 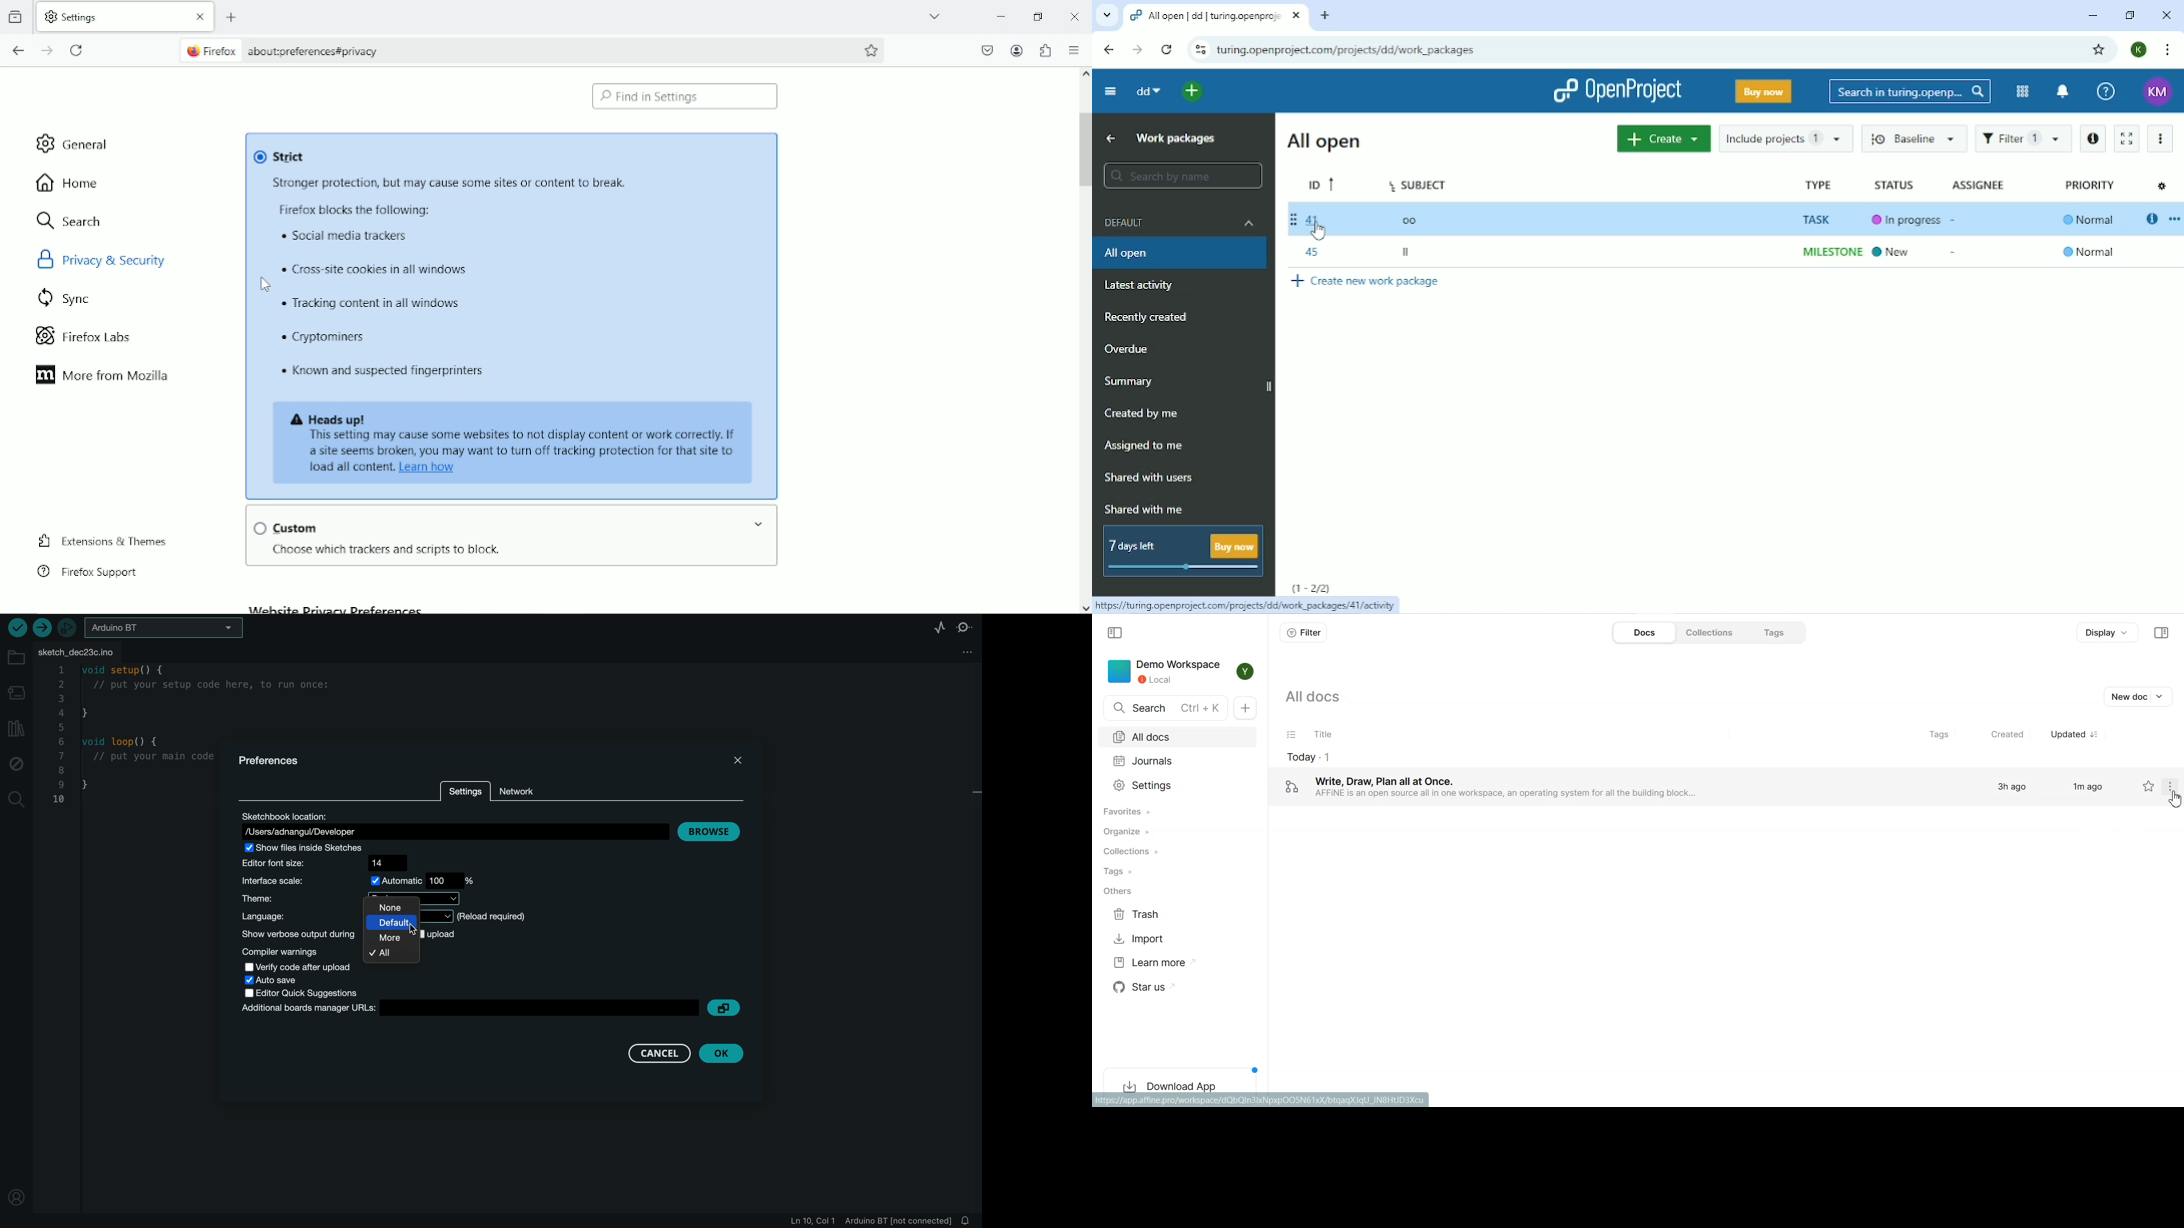 I want to click on Overdue, so click(x=1128, y=350).